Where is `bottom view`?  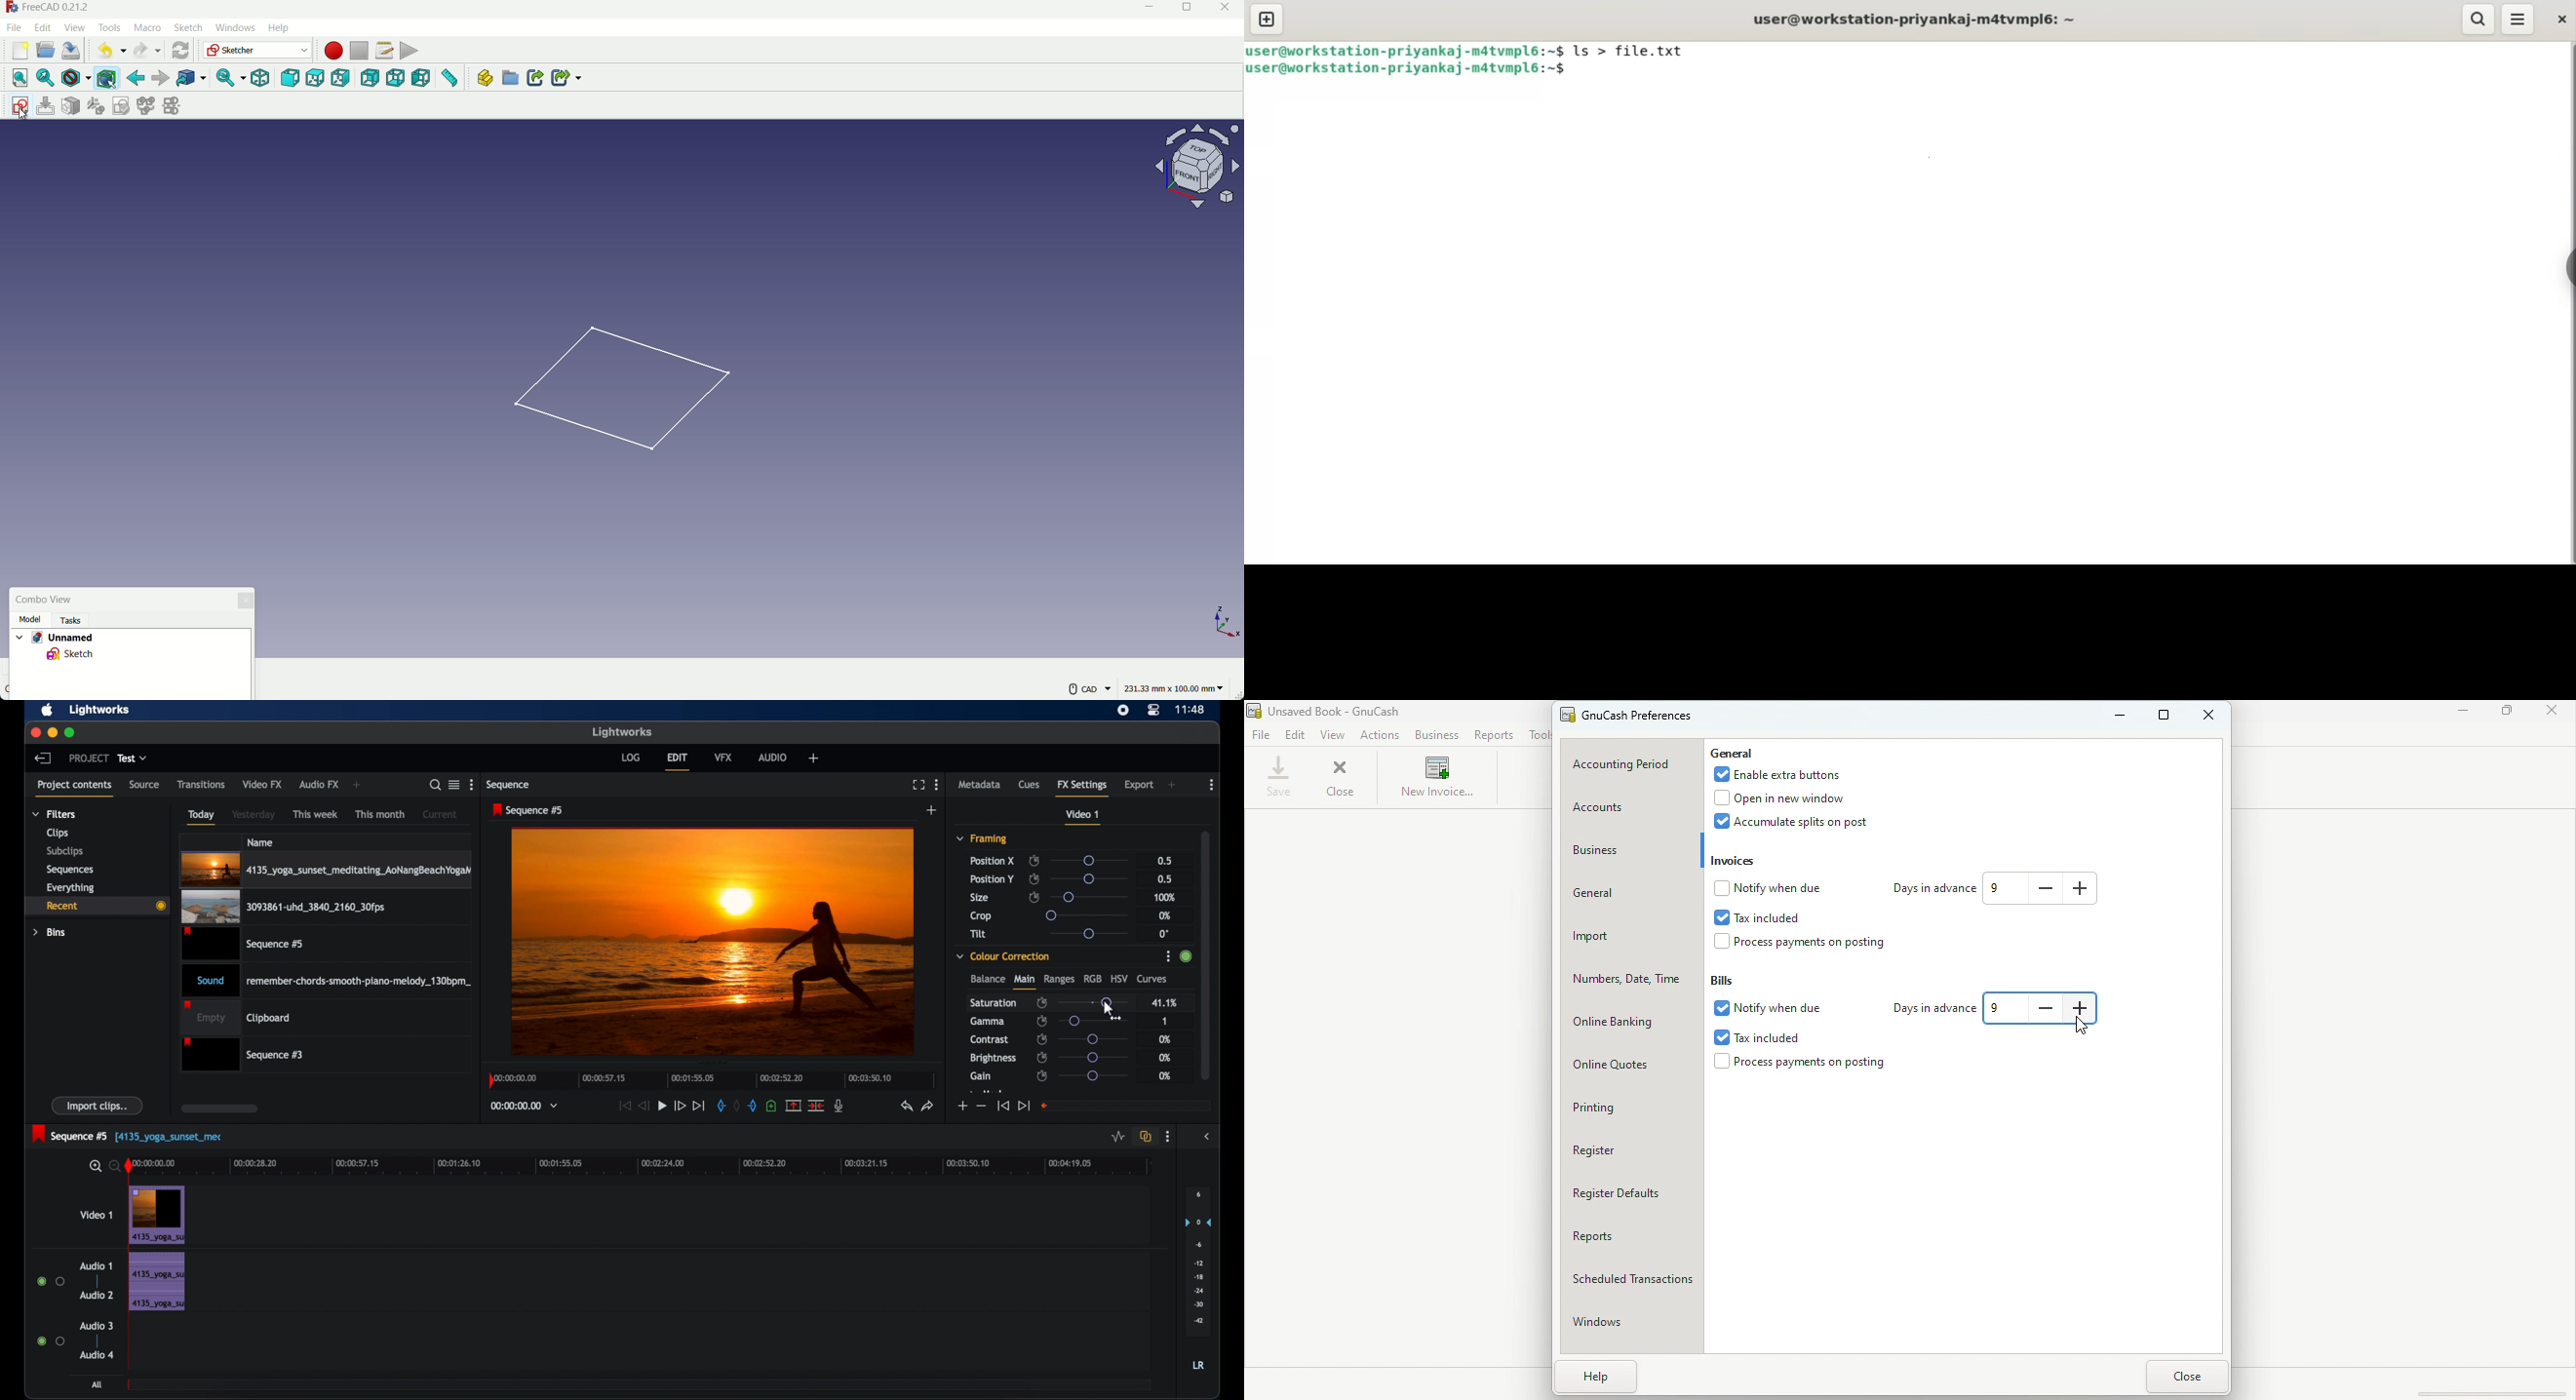 bottom view is located at coordinates (395, 78).